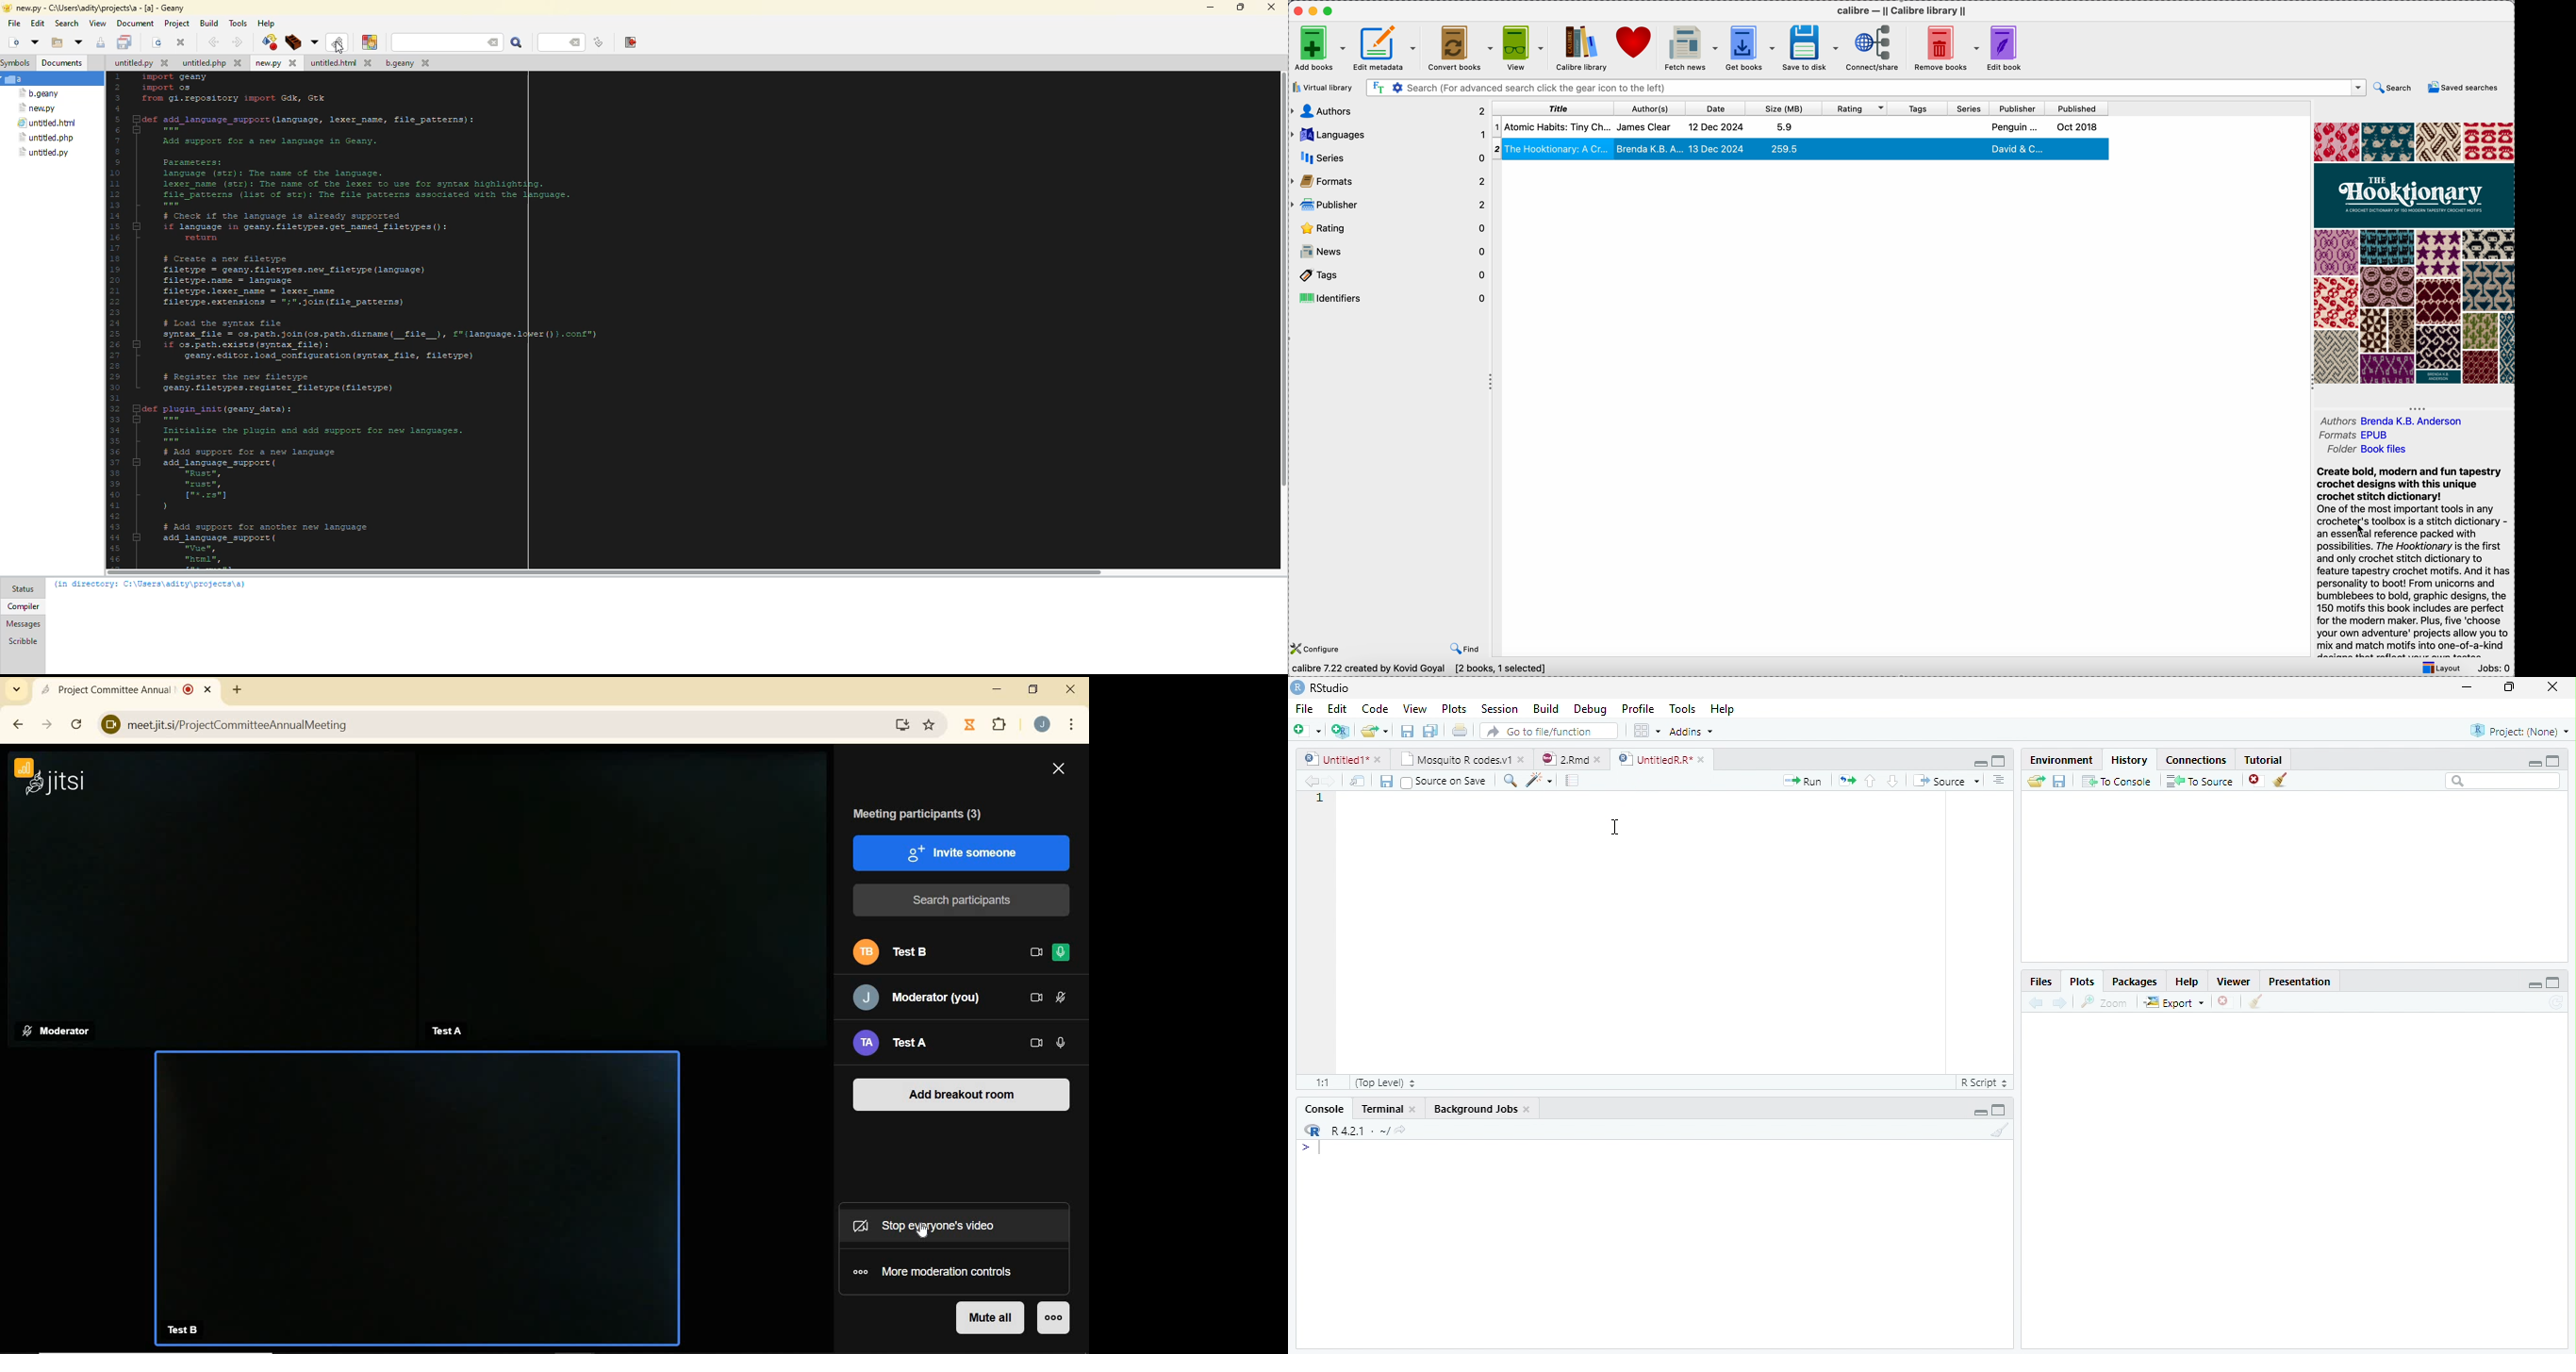 The height and width of the screenshot is (1372, 2576). What do you see at coordinates (1035, 954) in the screenshot?
I see `CAMERA` at bounding box center [1035, 954].